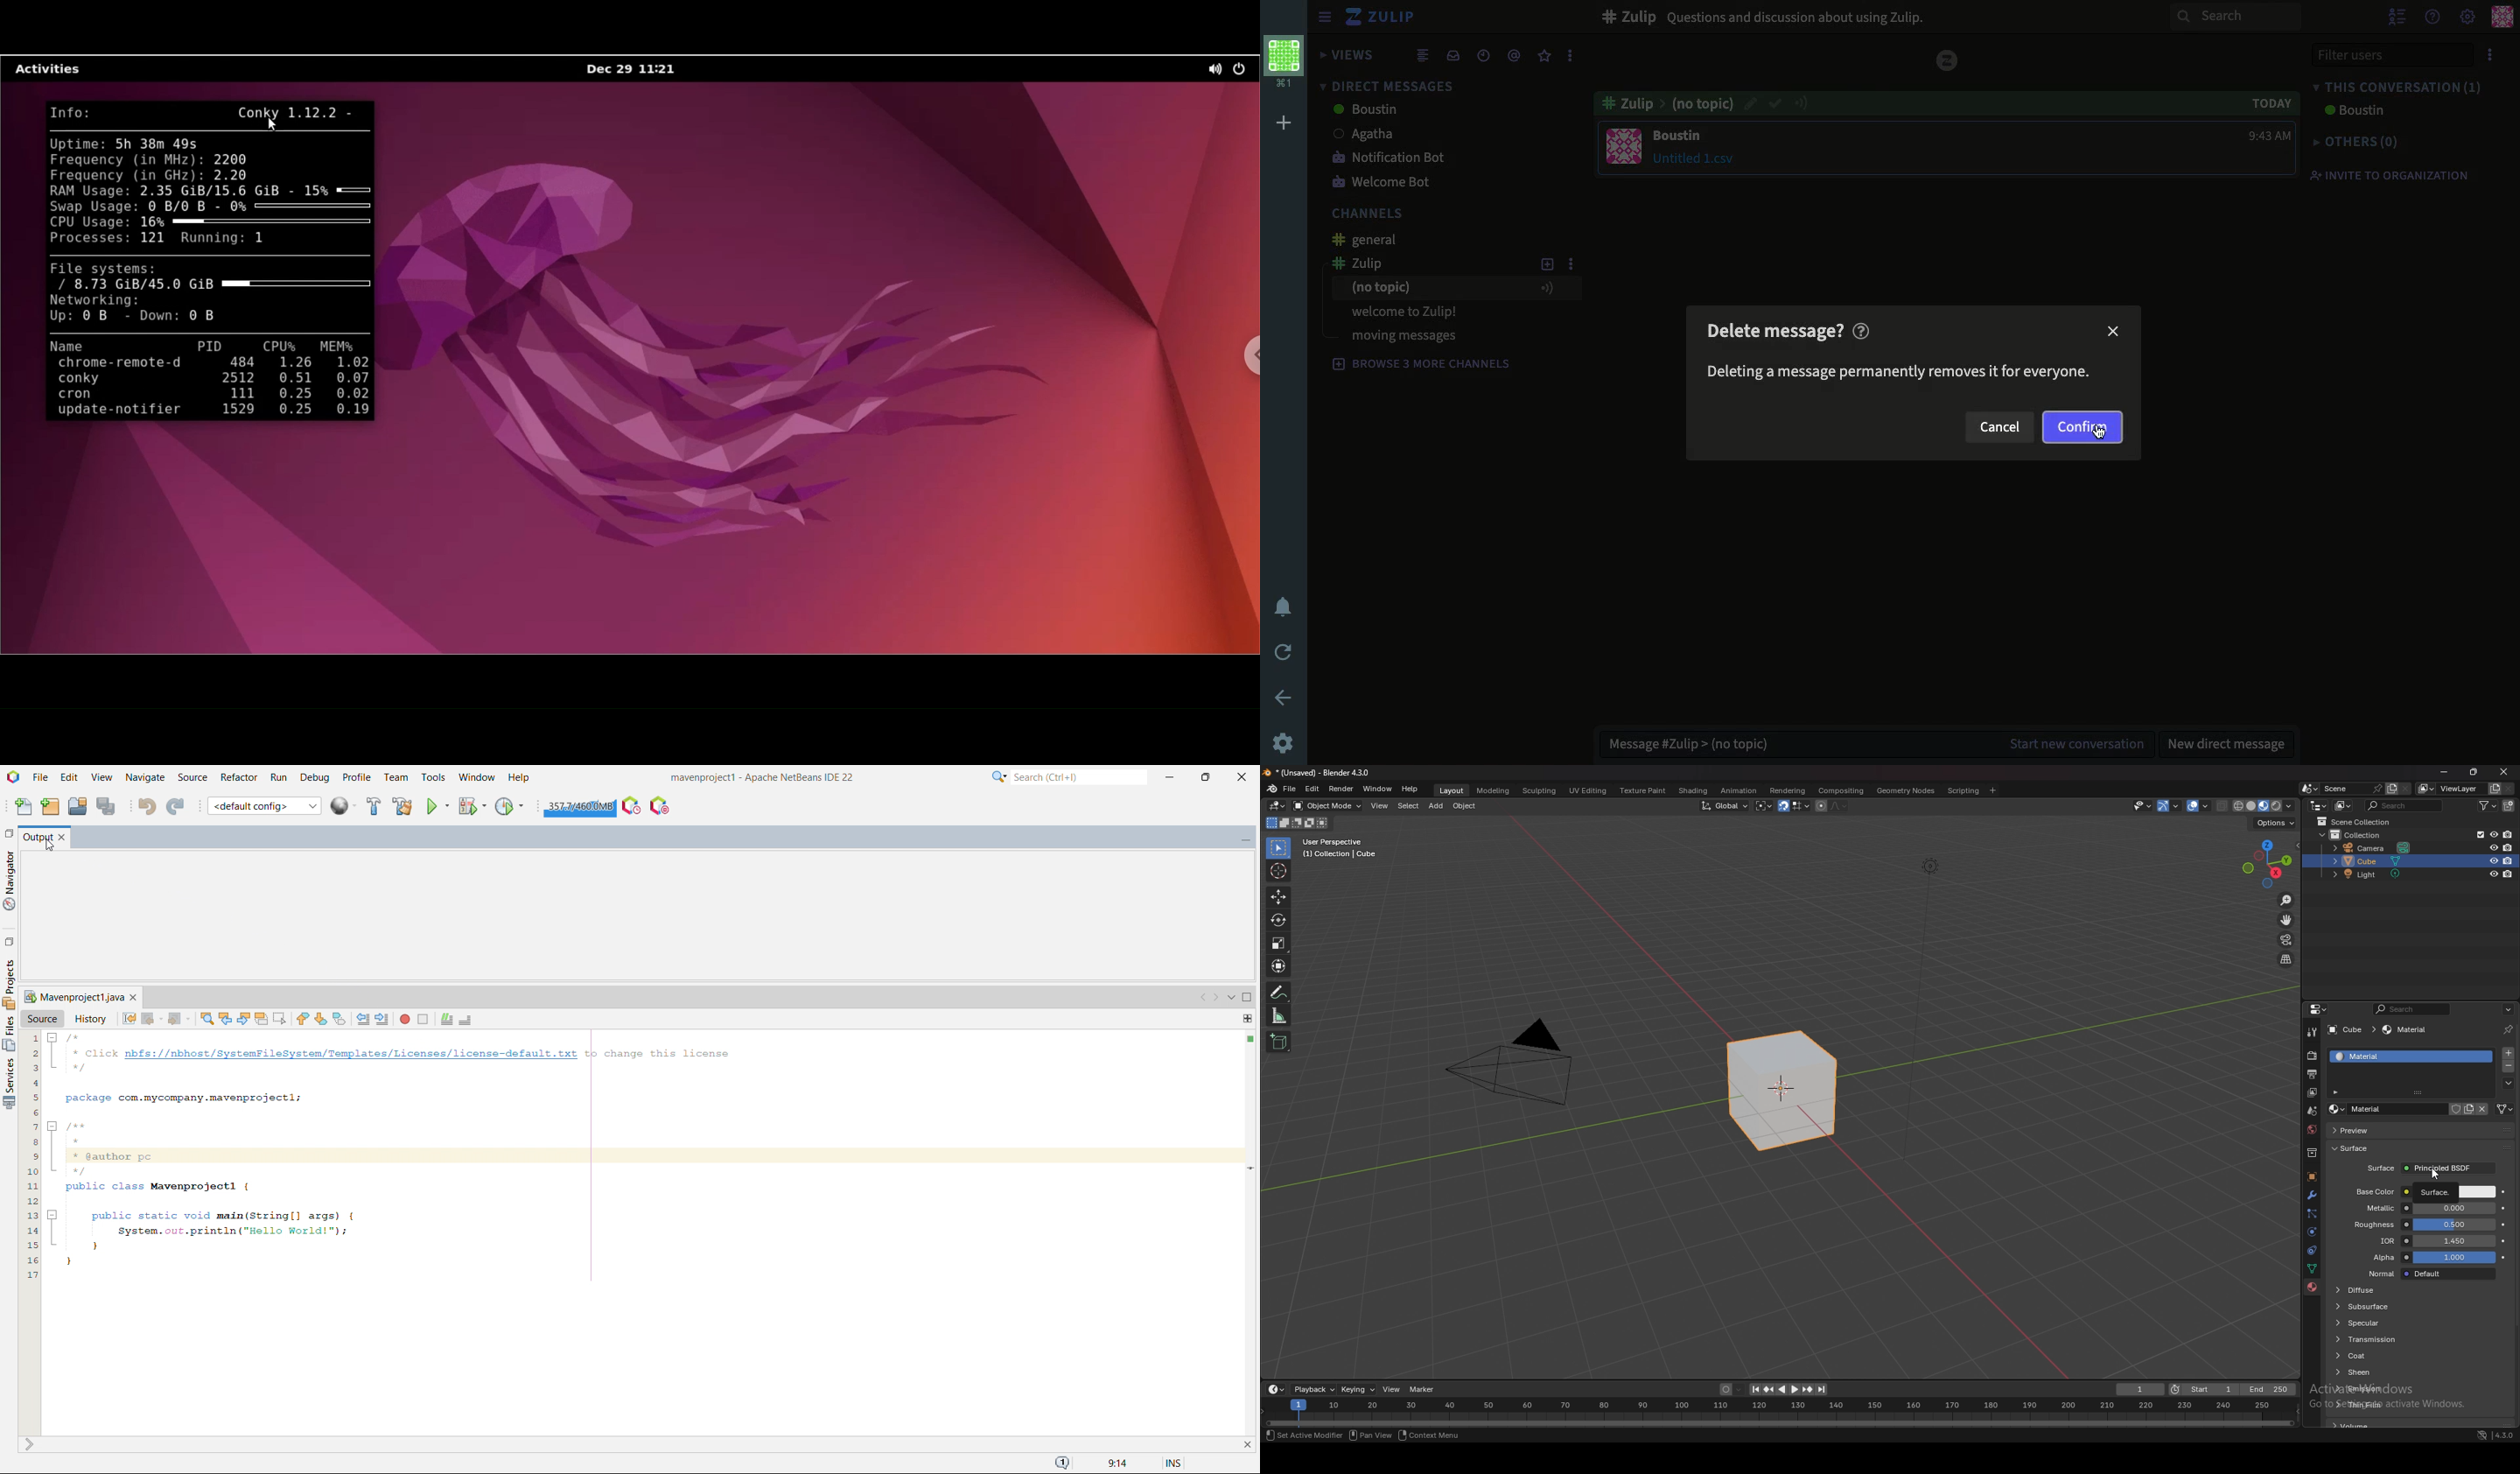  I want to click on collection, so click(2312, 1153).